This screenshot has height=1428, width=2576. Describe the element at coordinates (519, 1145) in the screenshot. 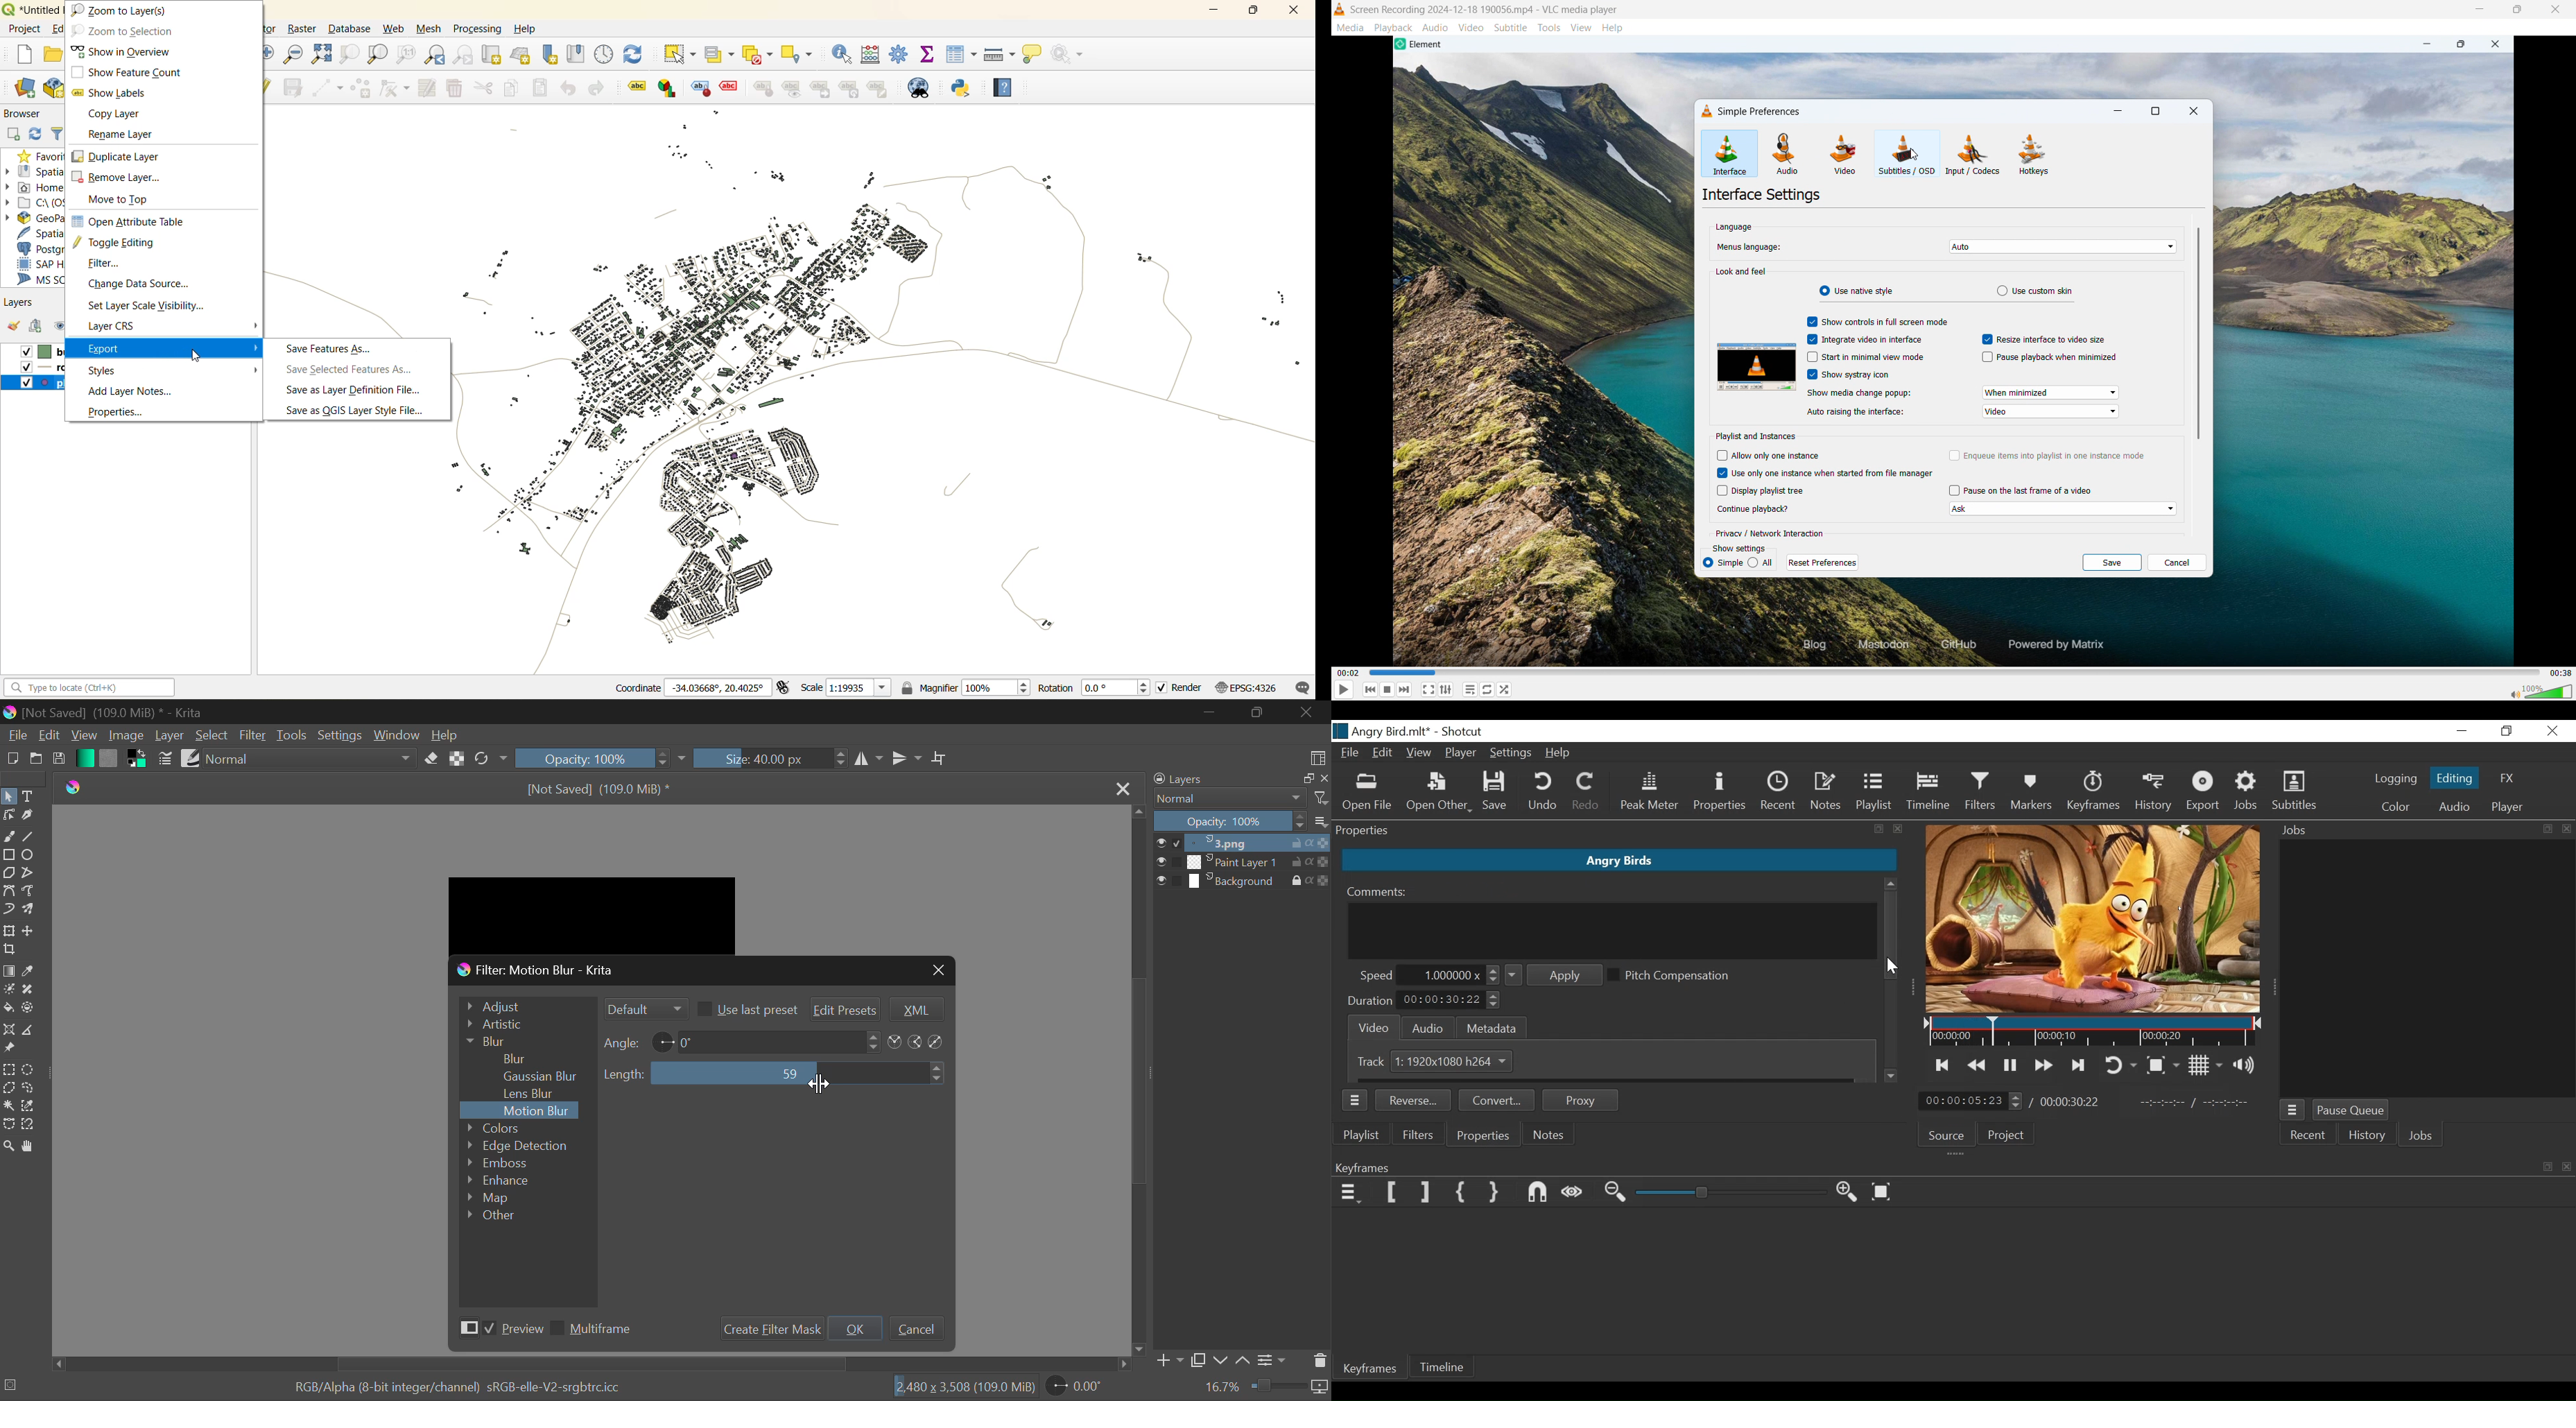

I see `Edge Detection` at that location.